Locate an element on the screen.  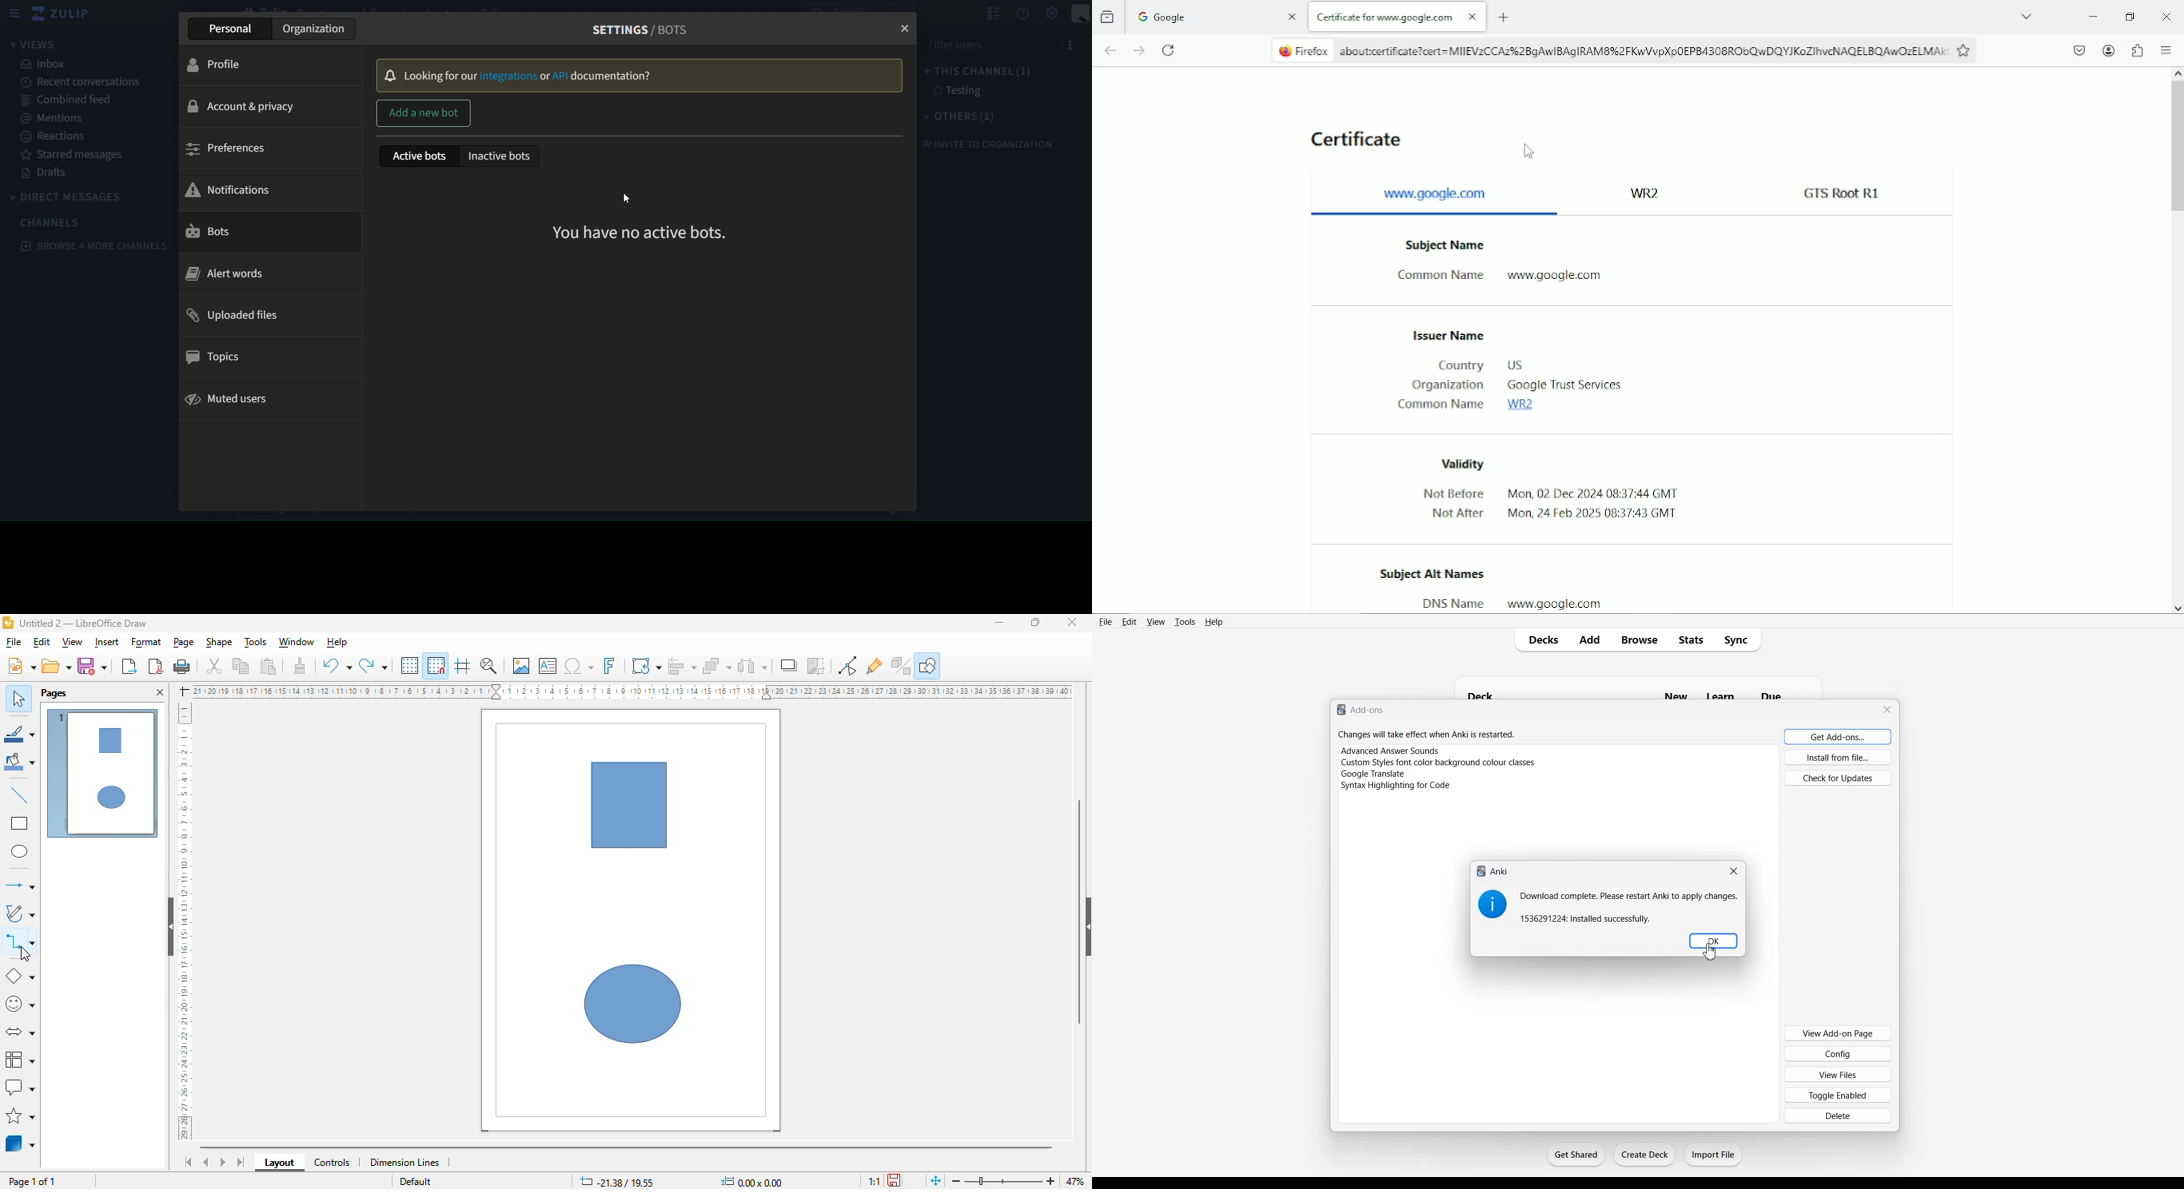
Get Add-ons is located at coordinates (1838, 736).